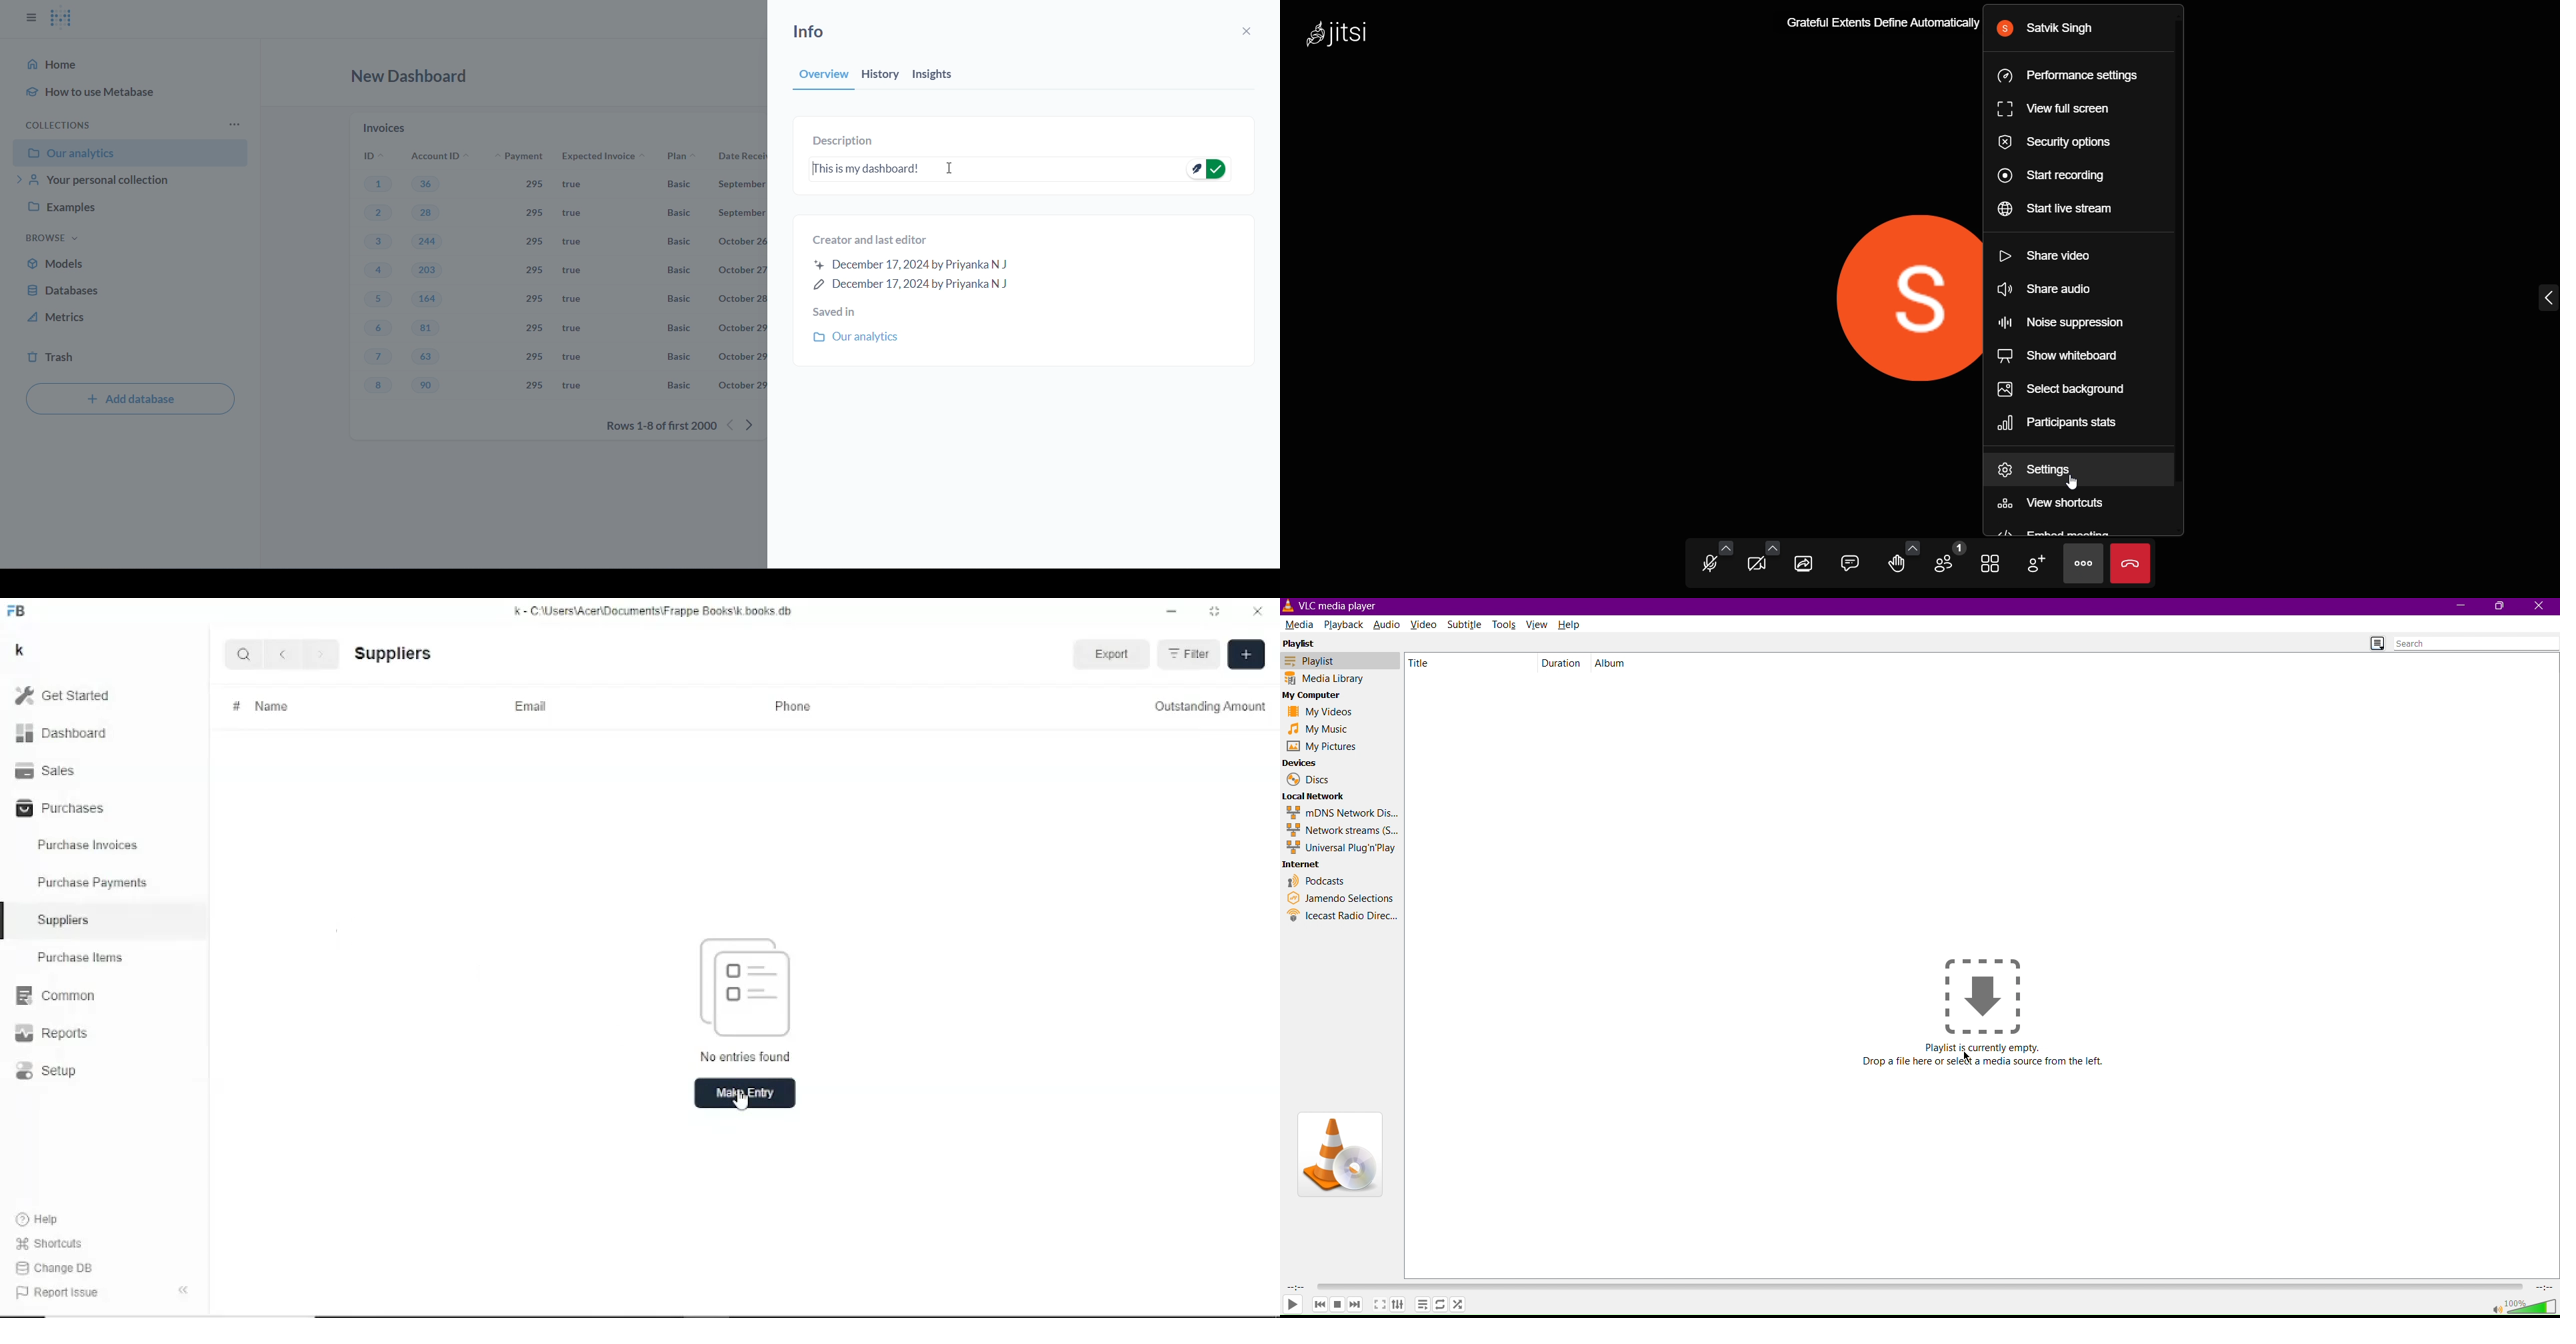  I want to click on Shortcuts, so click(48, 1244).